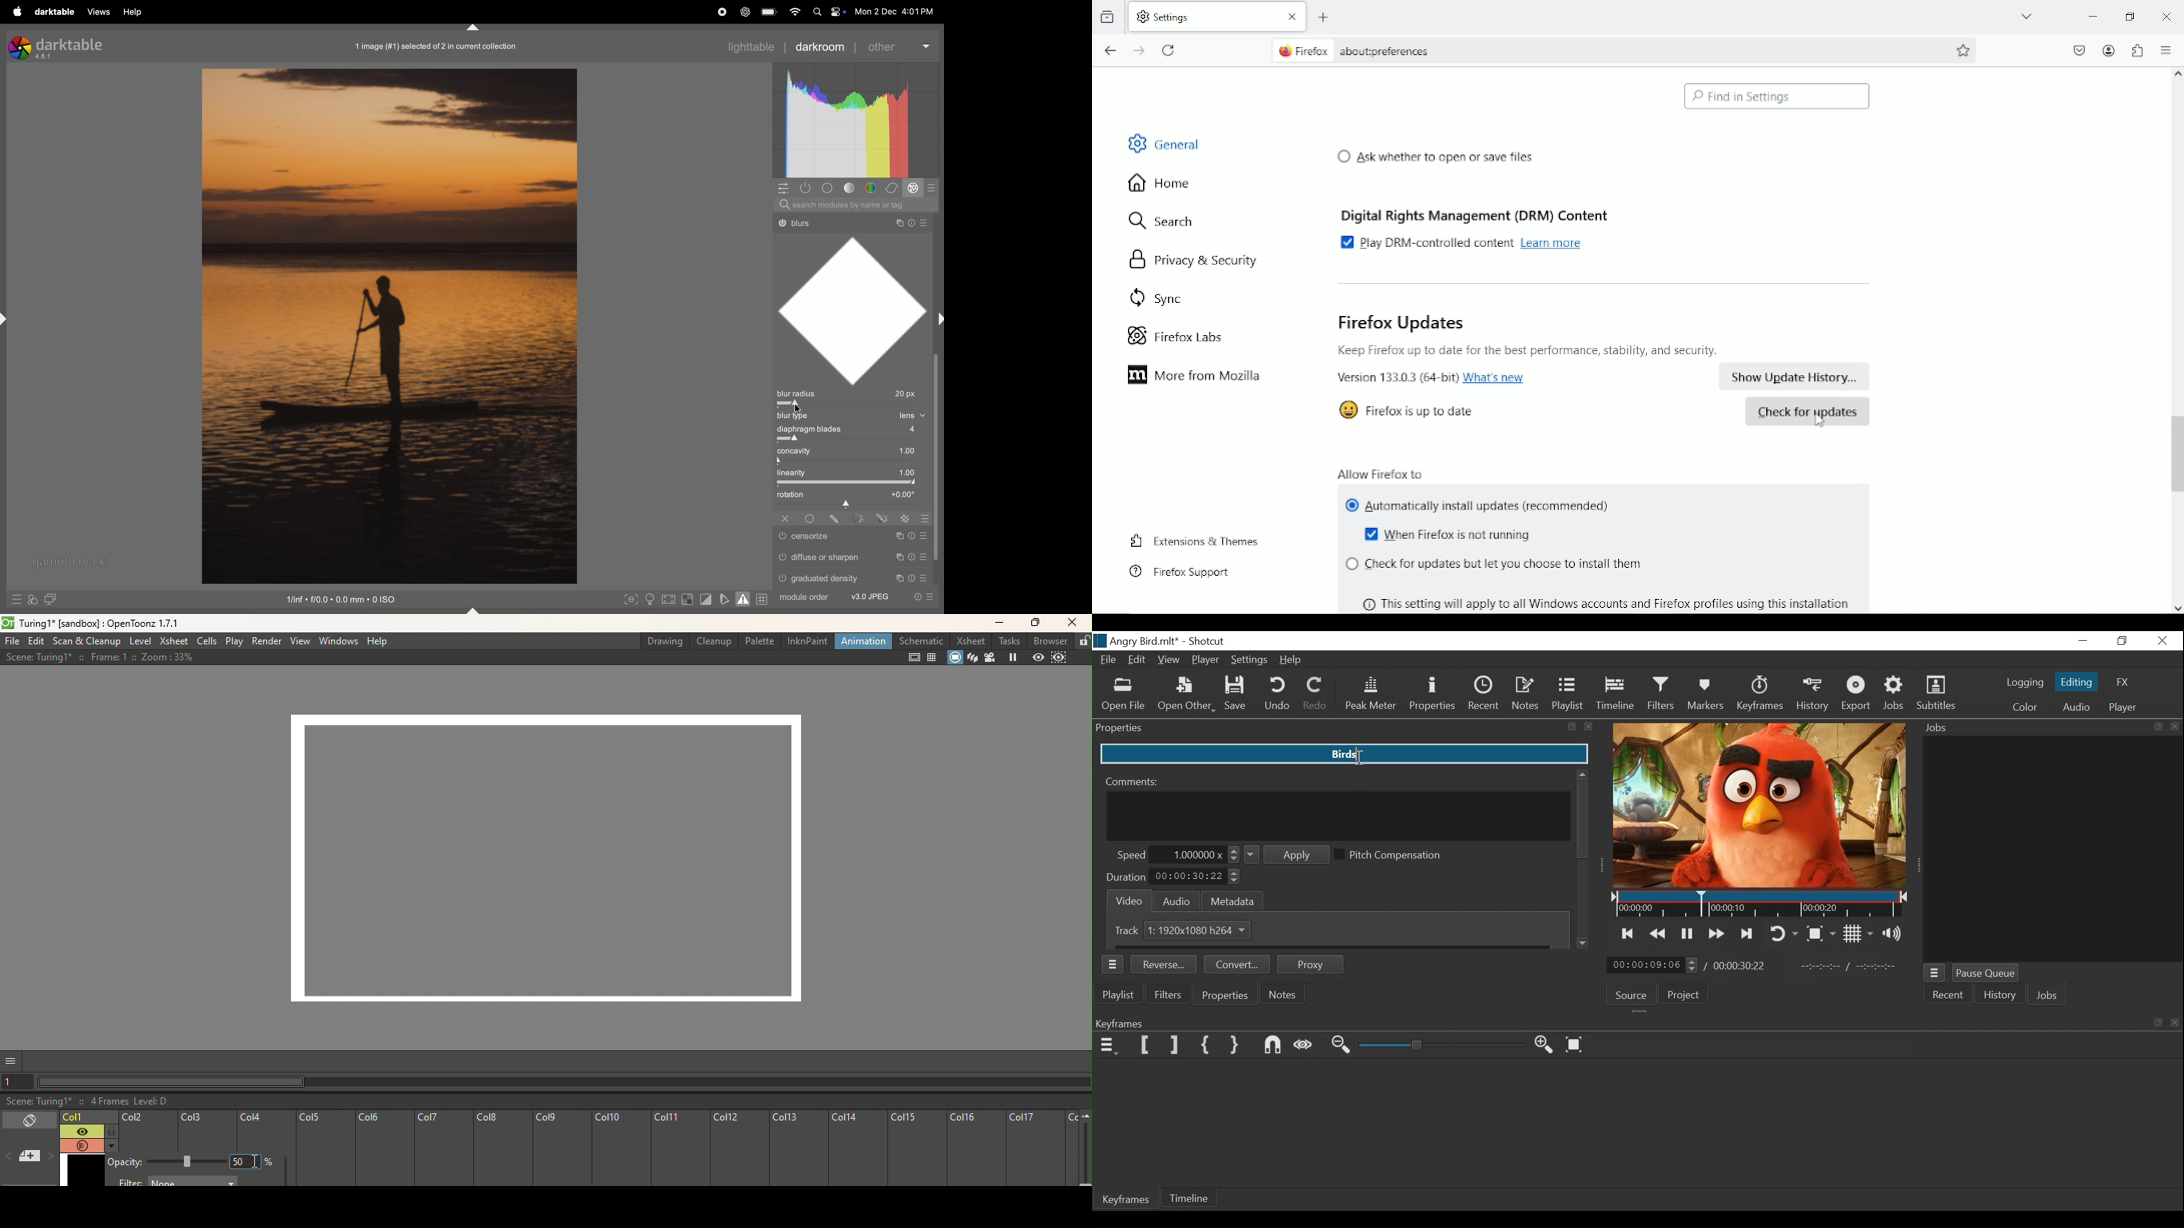 The height and width of the screenshot is (1232, 2184). I want to click on player, so click(2121, 709).